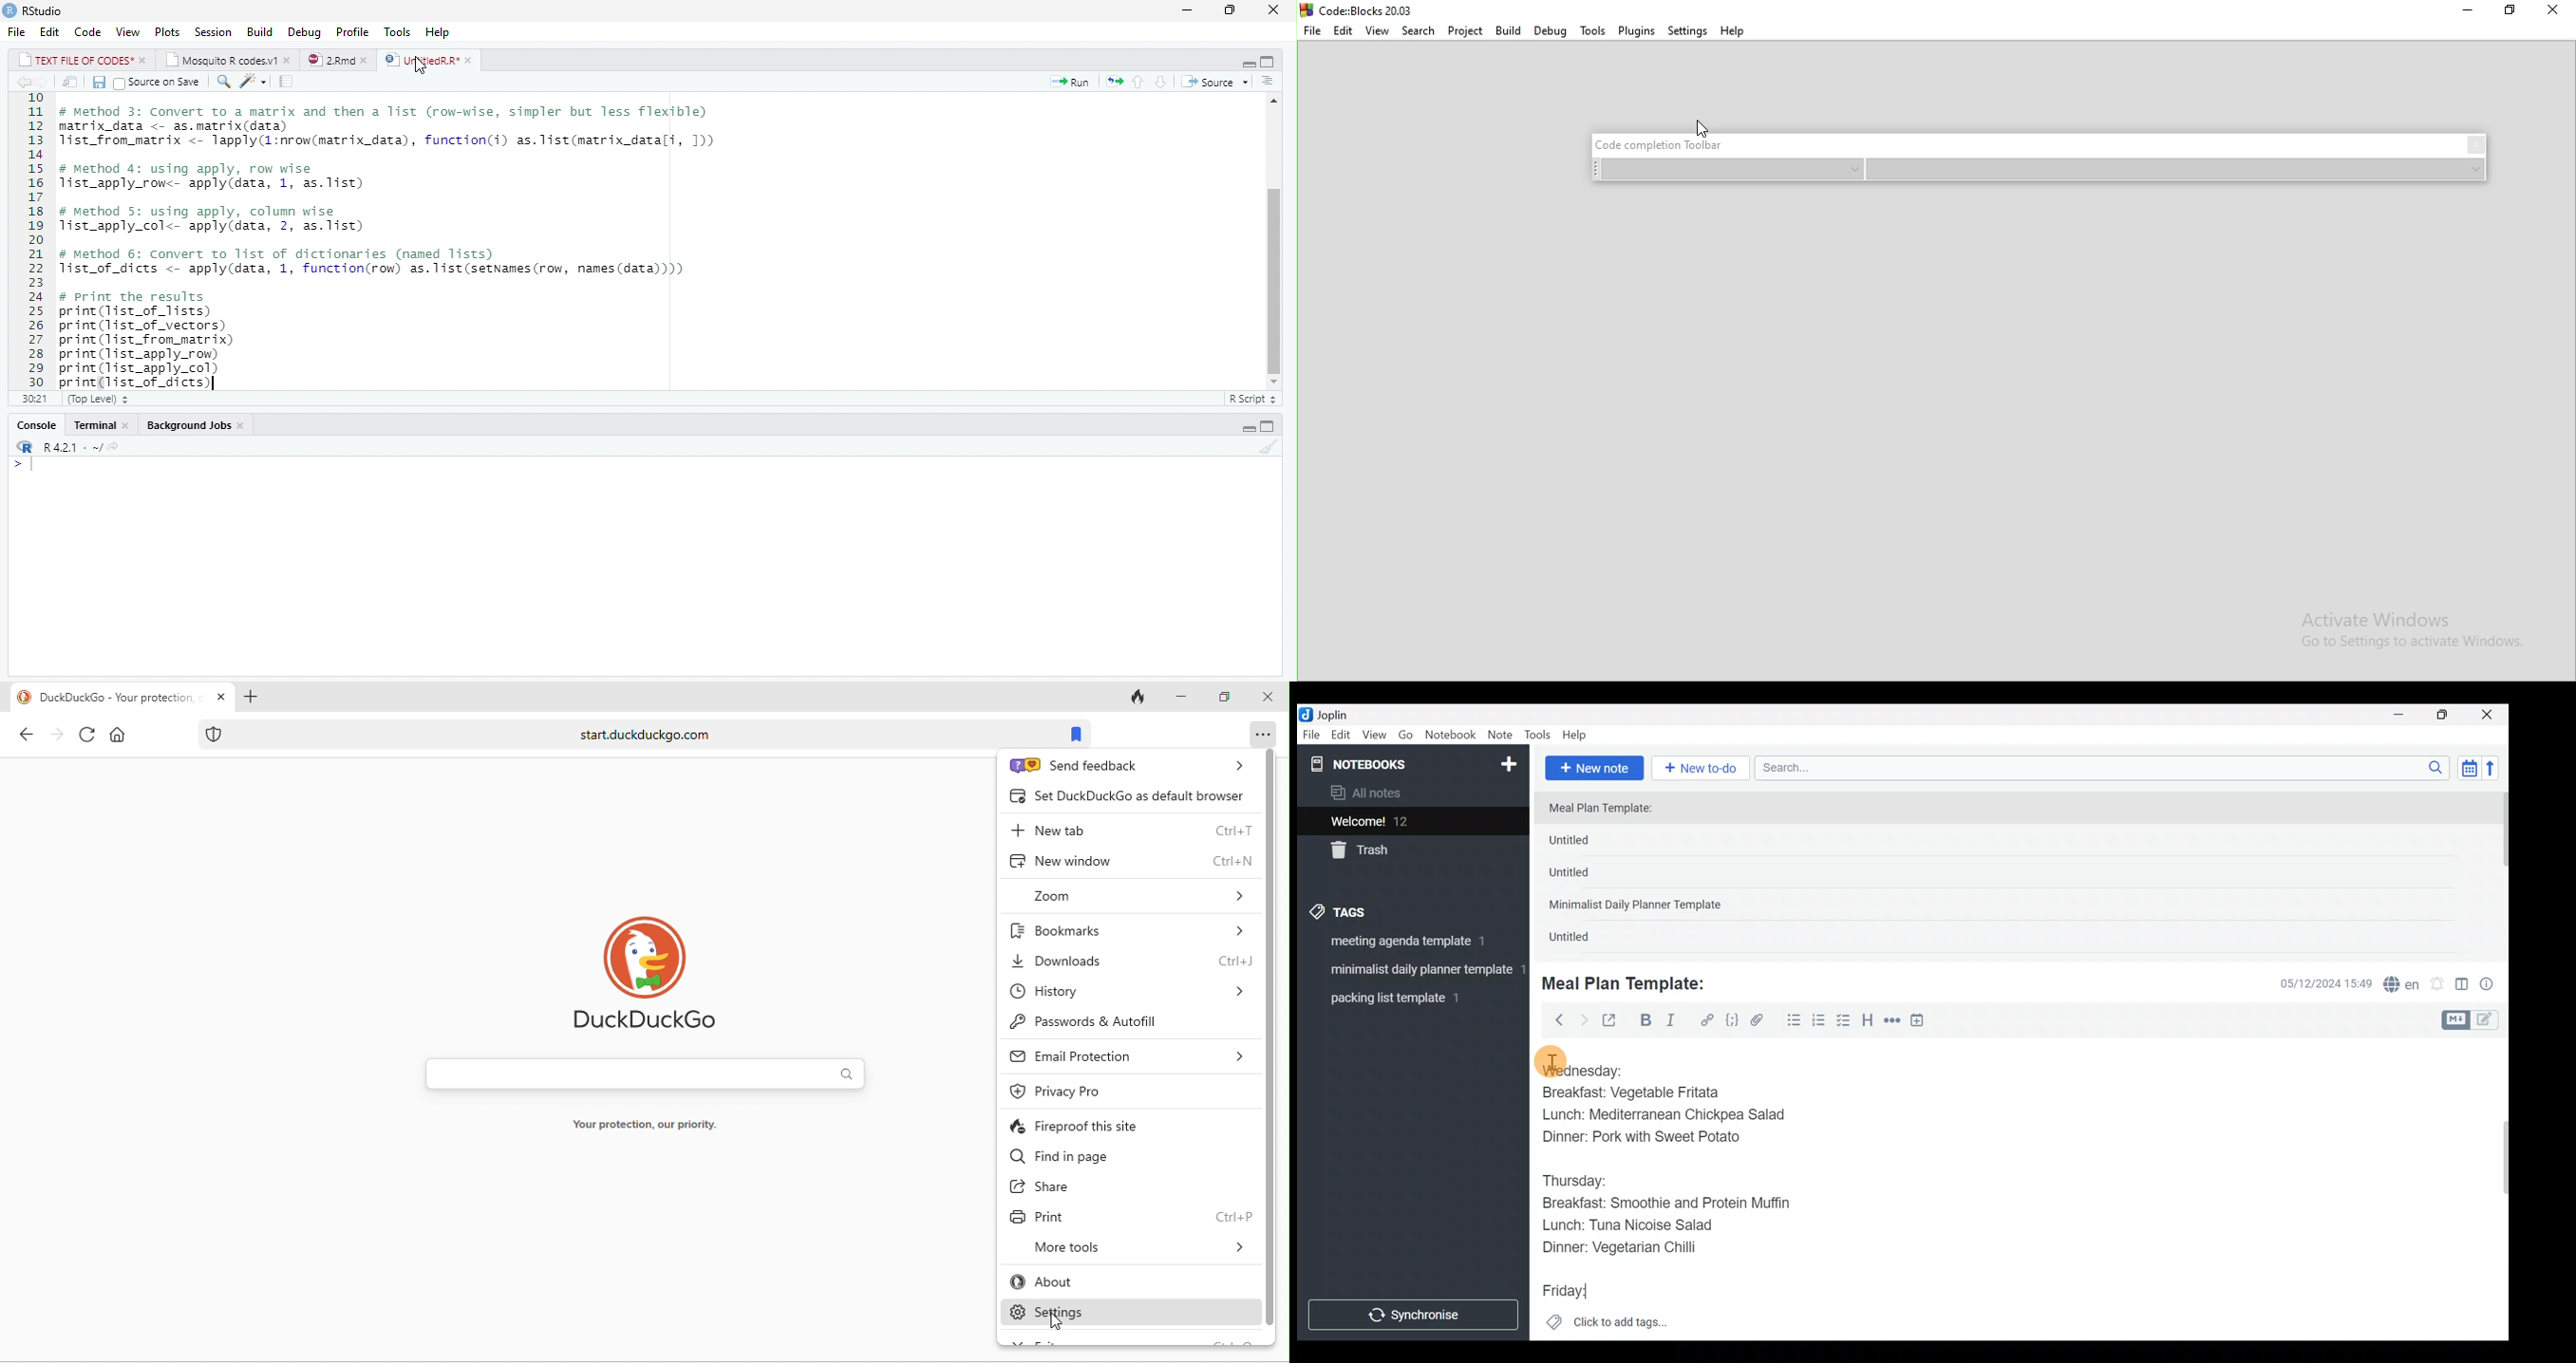 The width and height of the screenshot is (2576, 1372). Describe the element at coordinates (32, 398) in the screenshot. I see `1:1` at that location.